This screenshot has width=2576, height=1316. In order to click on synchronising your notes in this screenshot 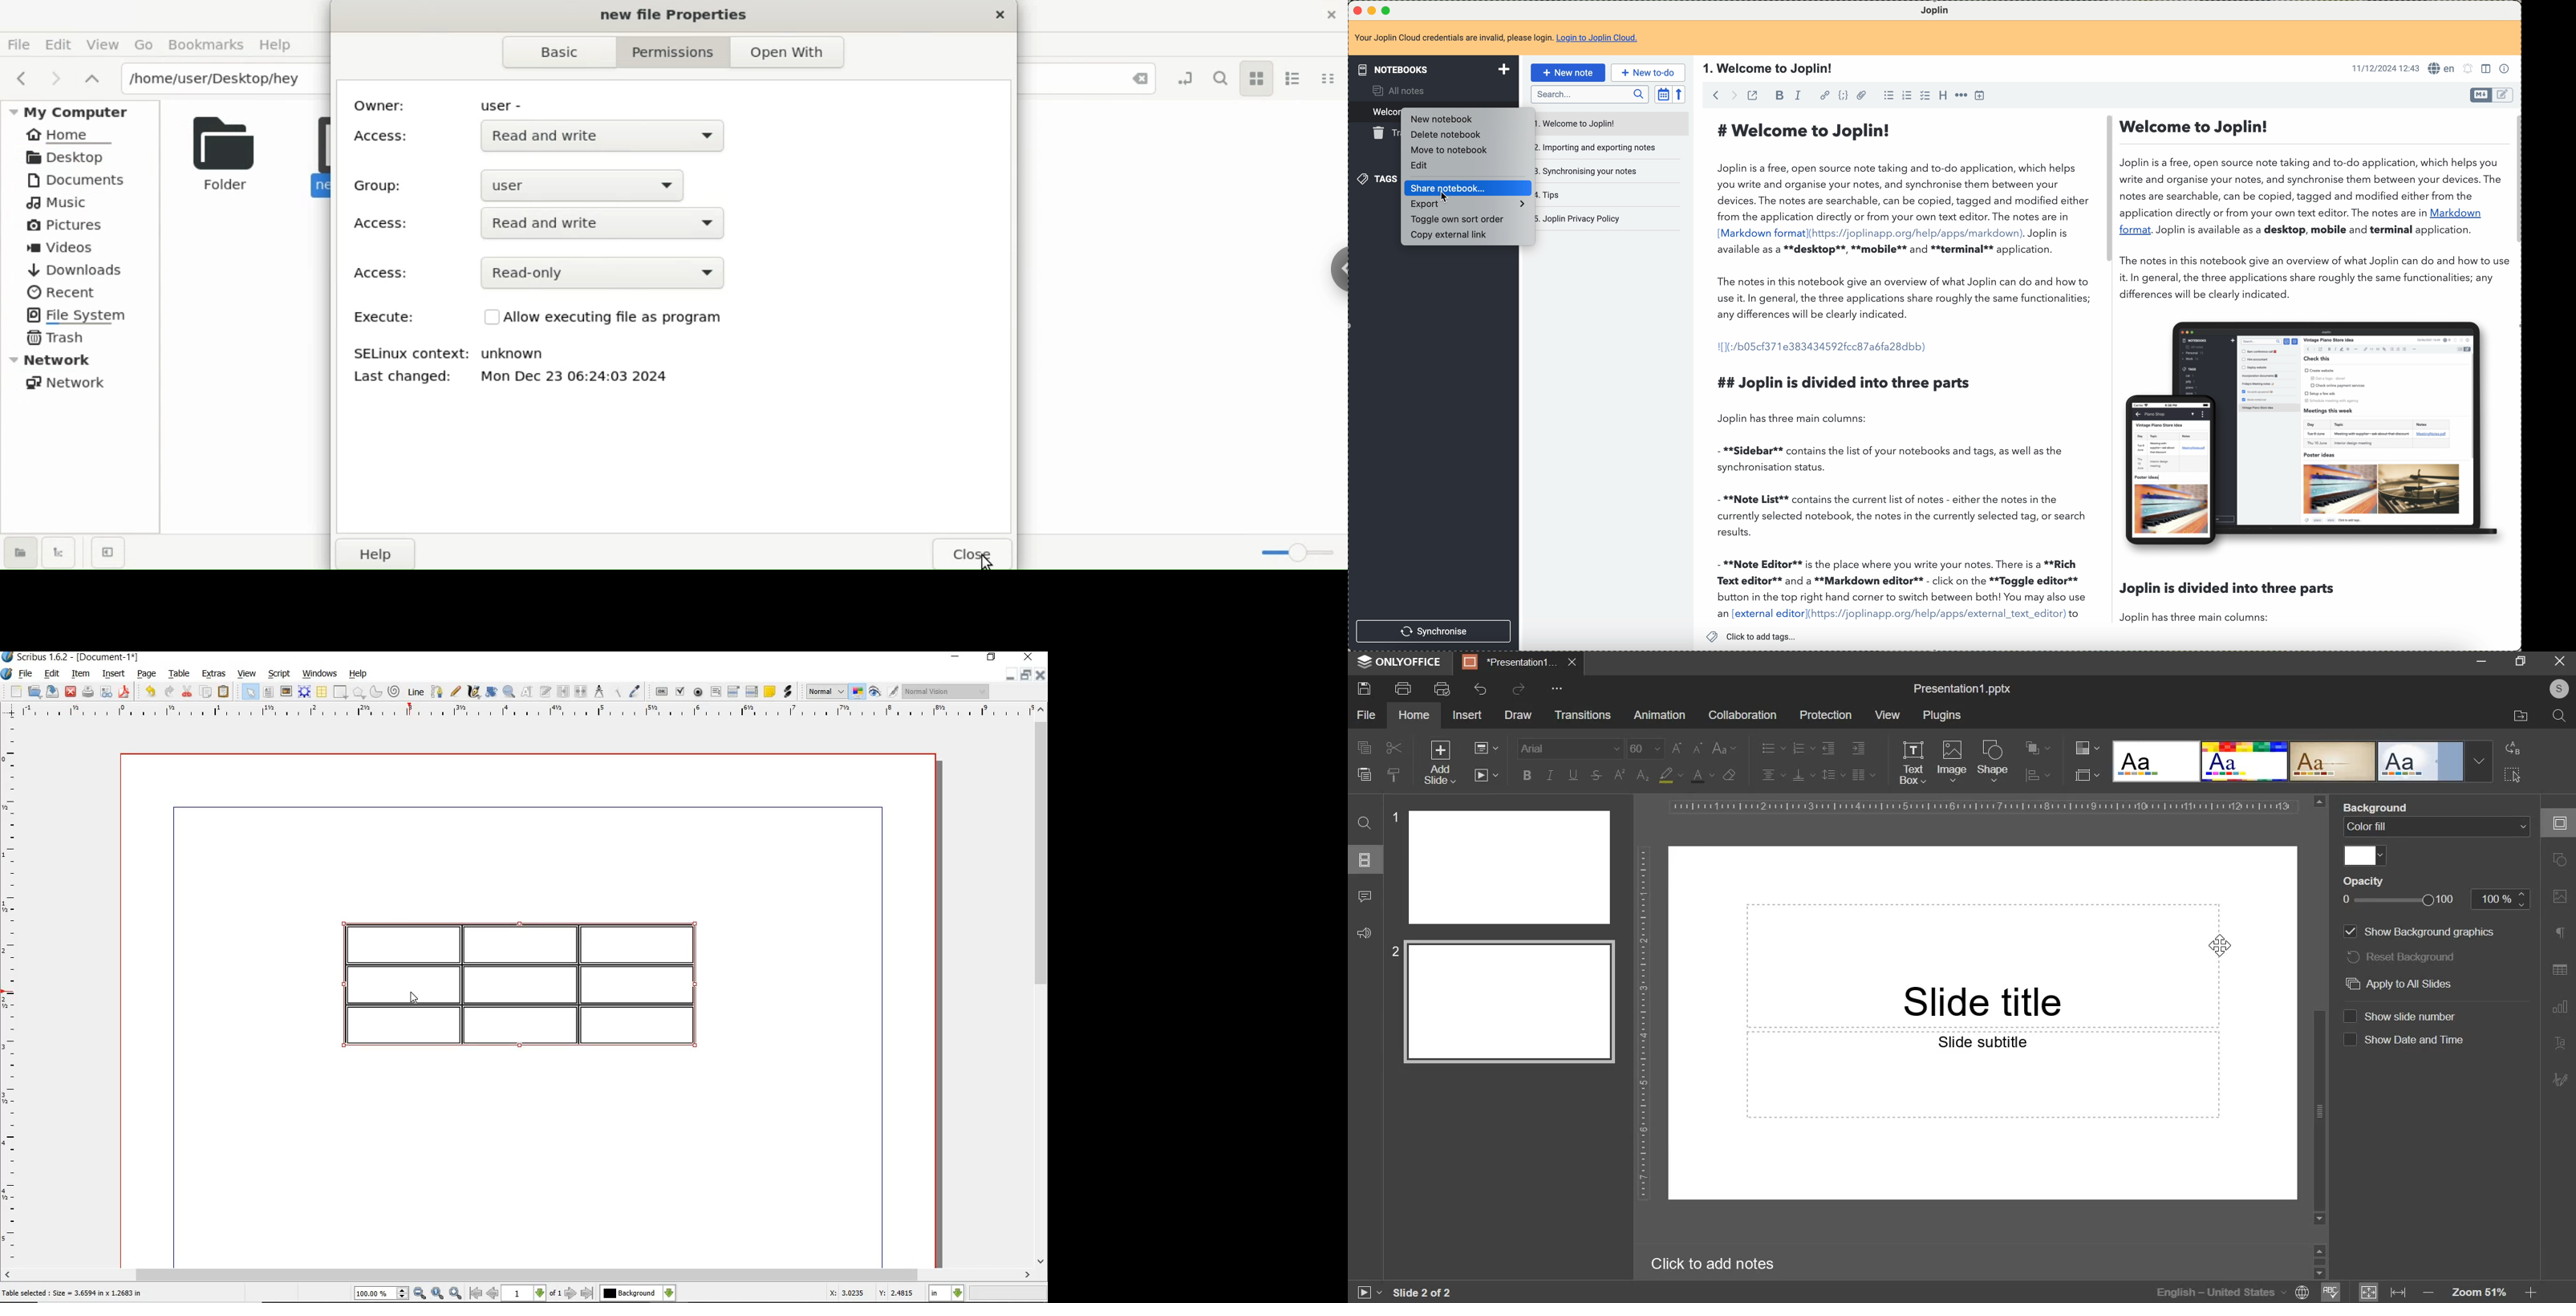, I will do `click(1591, 171)`.